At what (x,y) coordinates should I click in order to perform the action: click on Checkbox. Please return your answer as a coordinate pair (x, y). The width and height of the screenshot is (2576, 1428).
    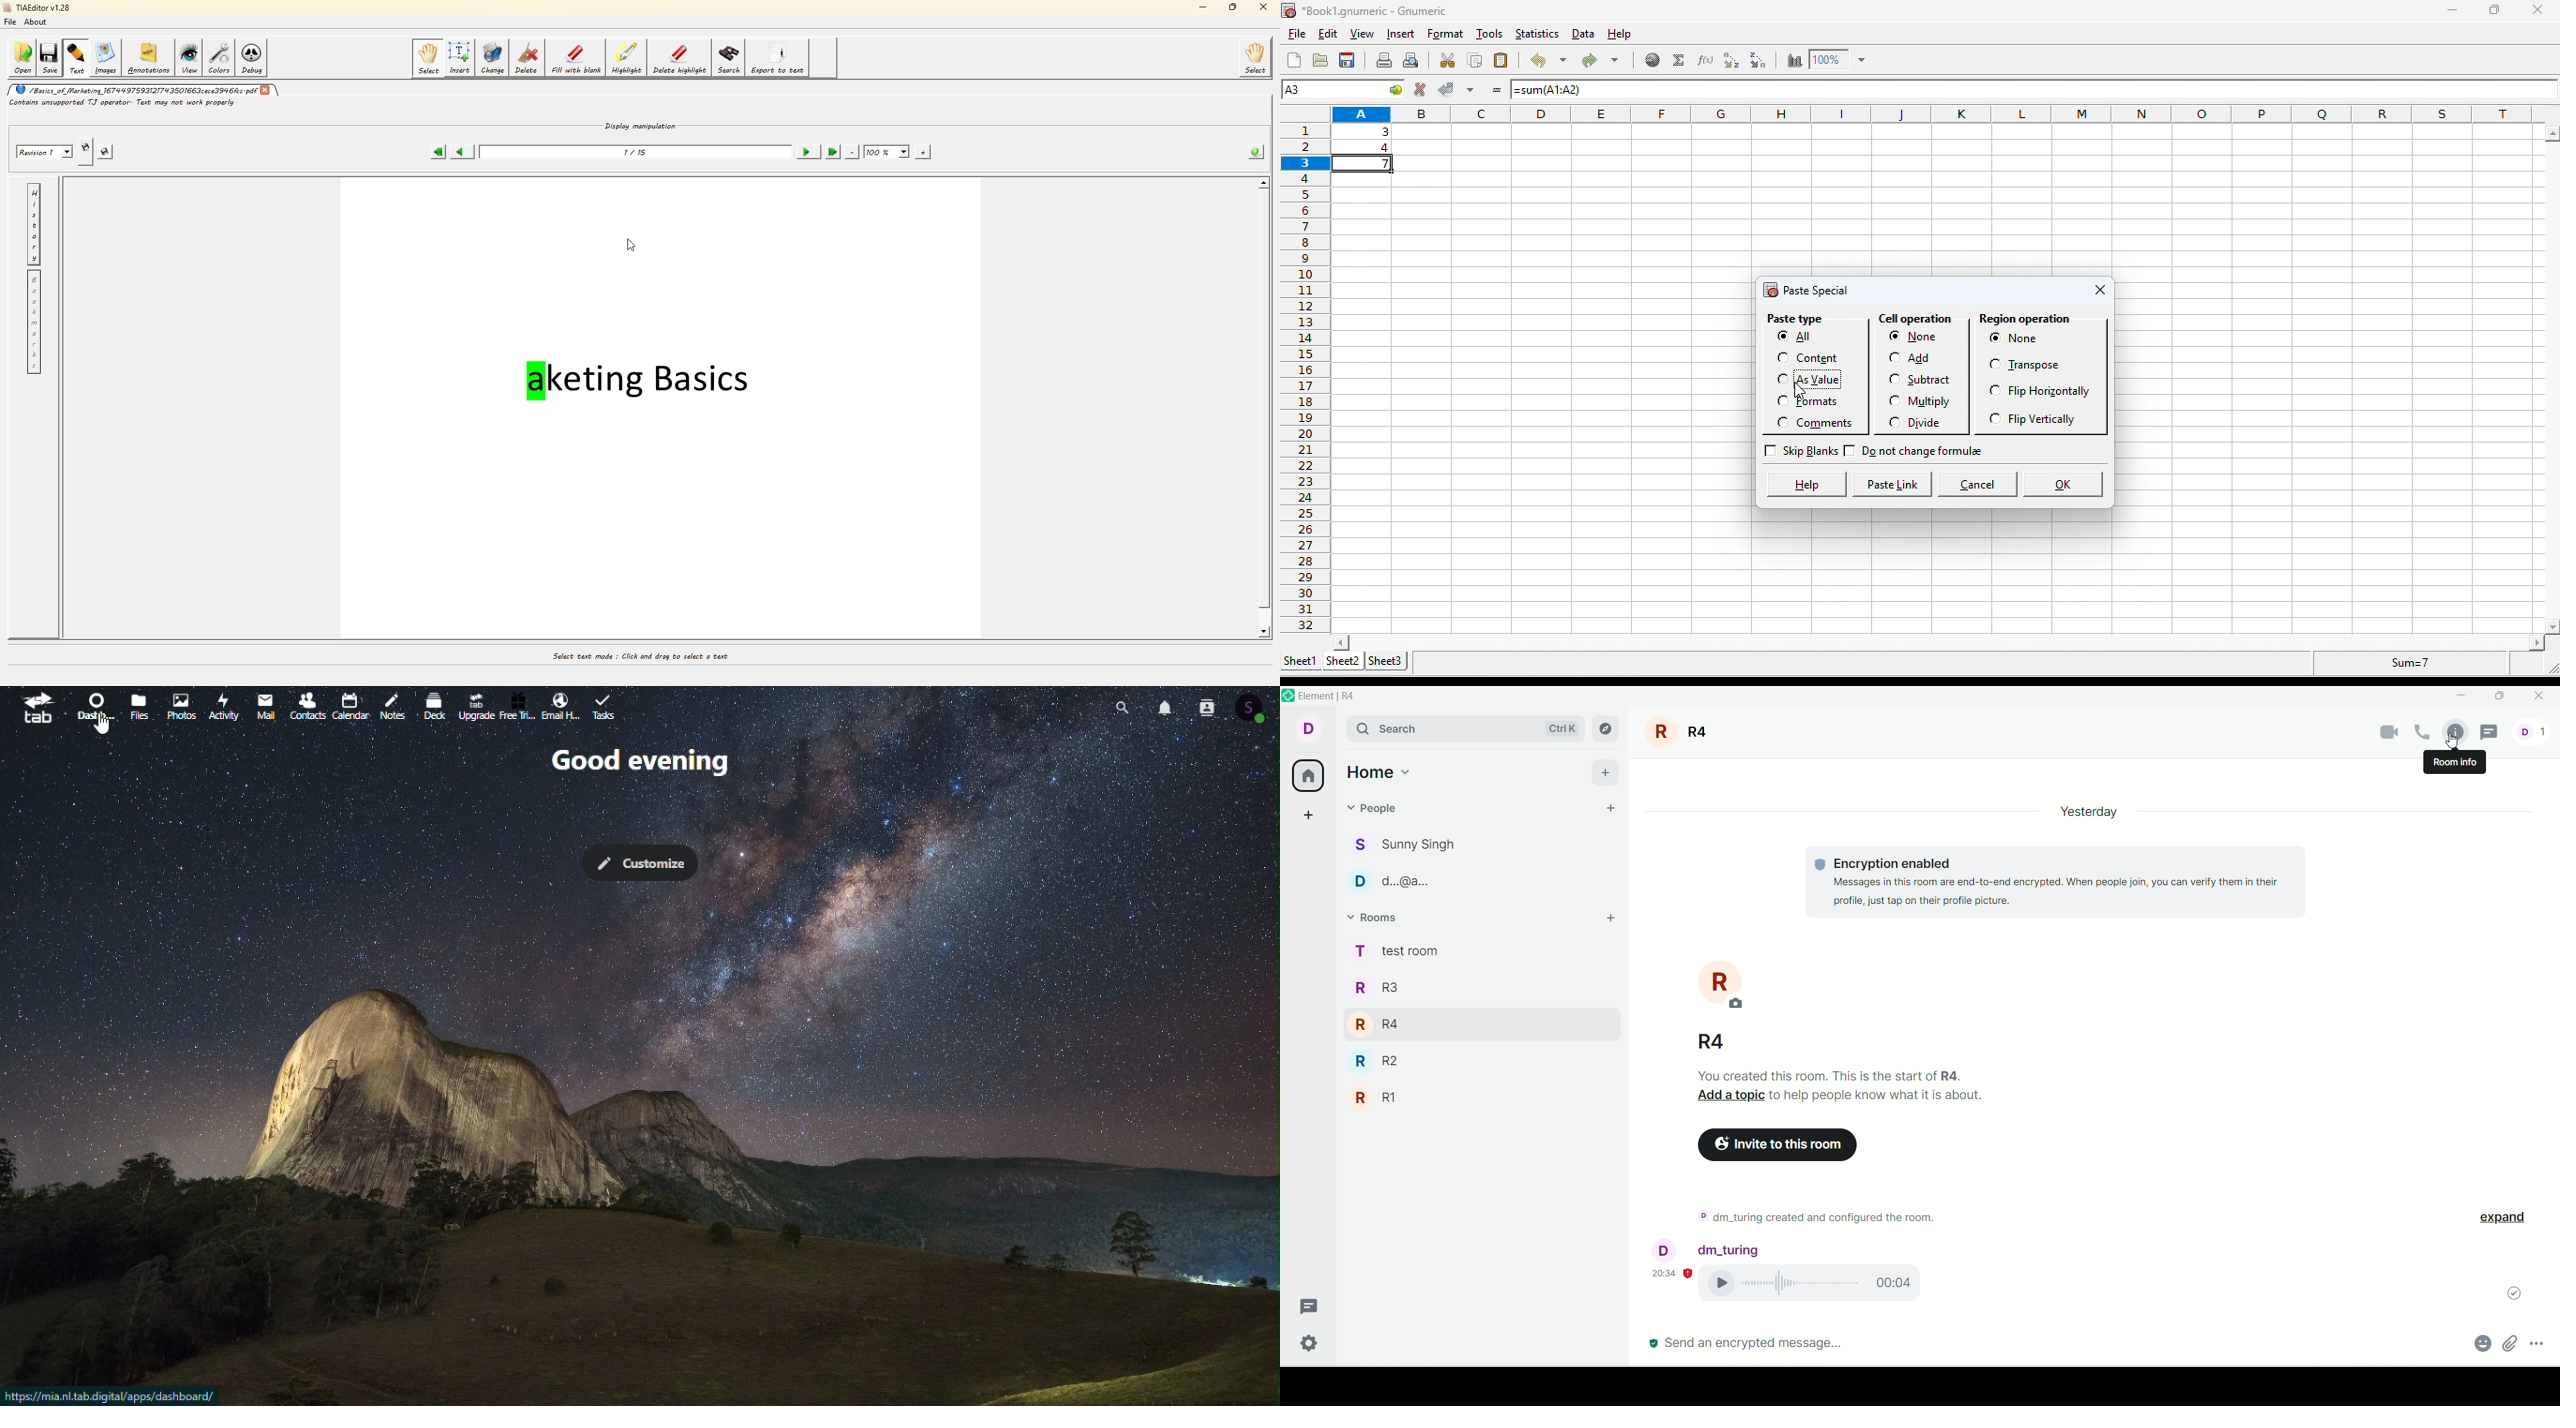
    Looking at the image, I should click on (1896, 378).